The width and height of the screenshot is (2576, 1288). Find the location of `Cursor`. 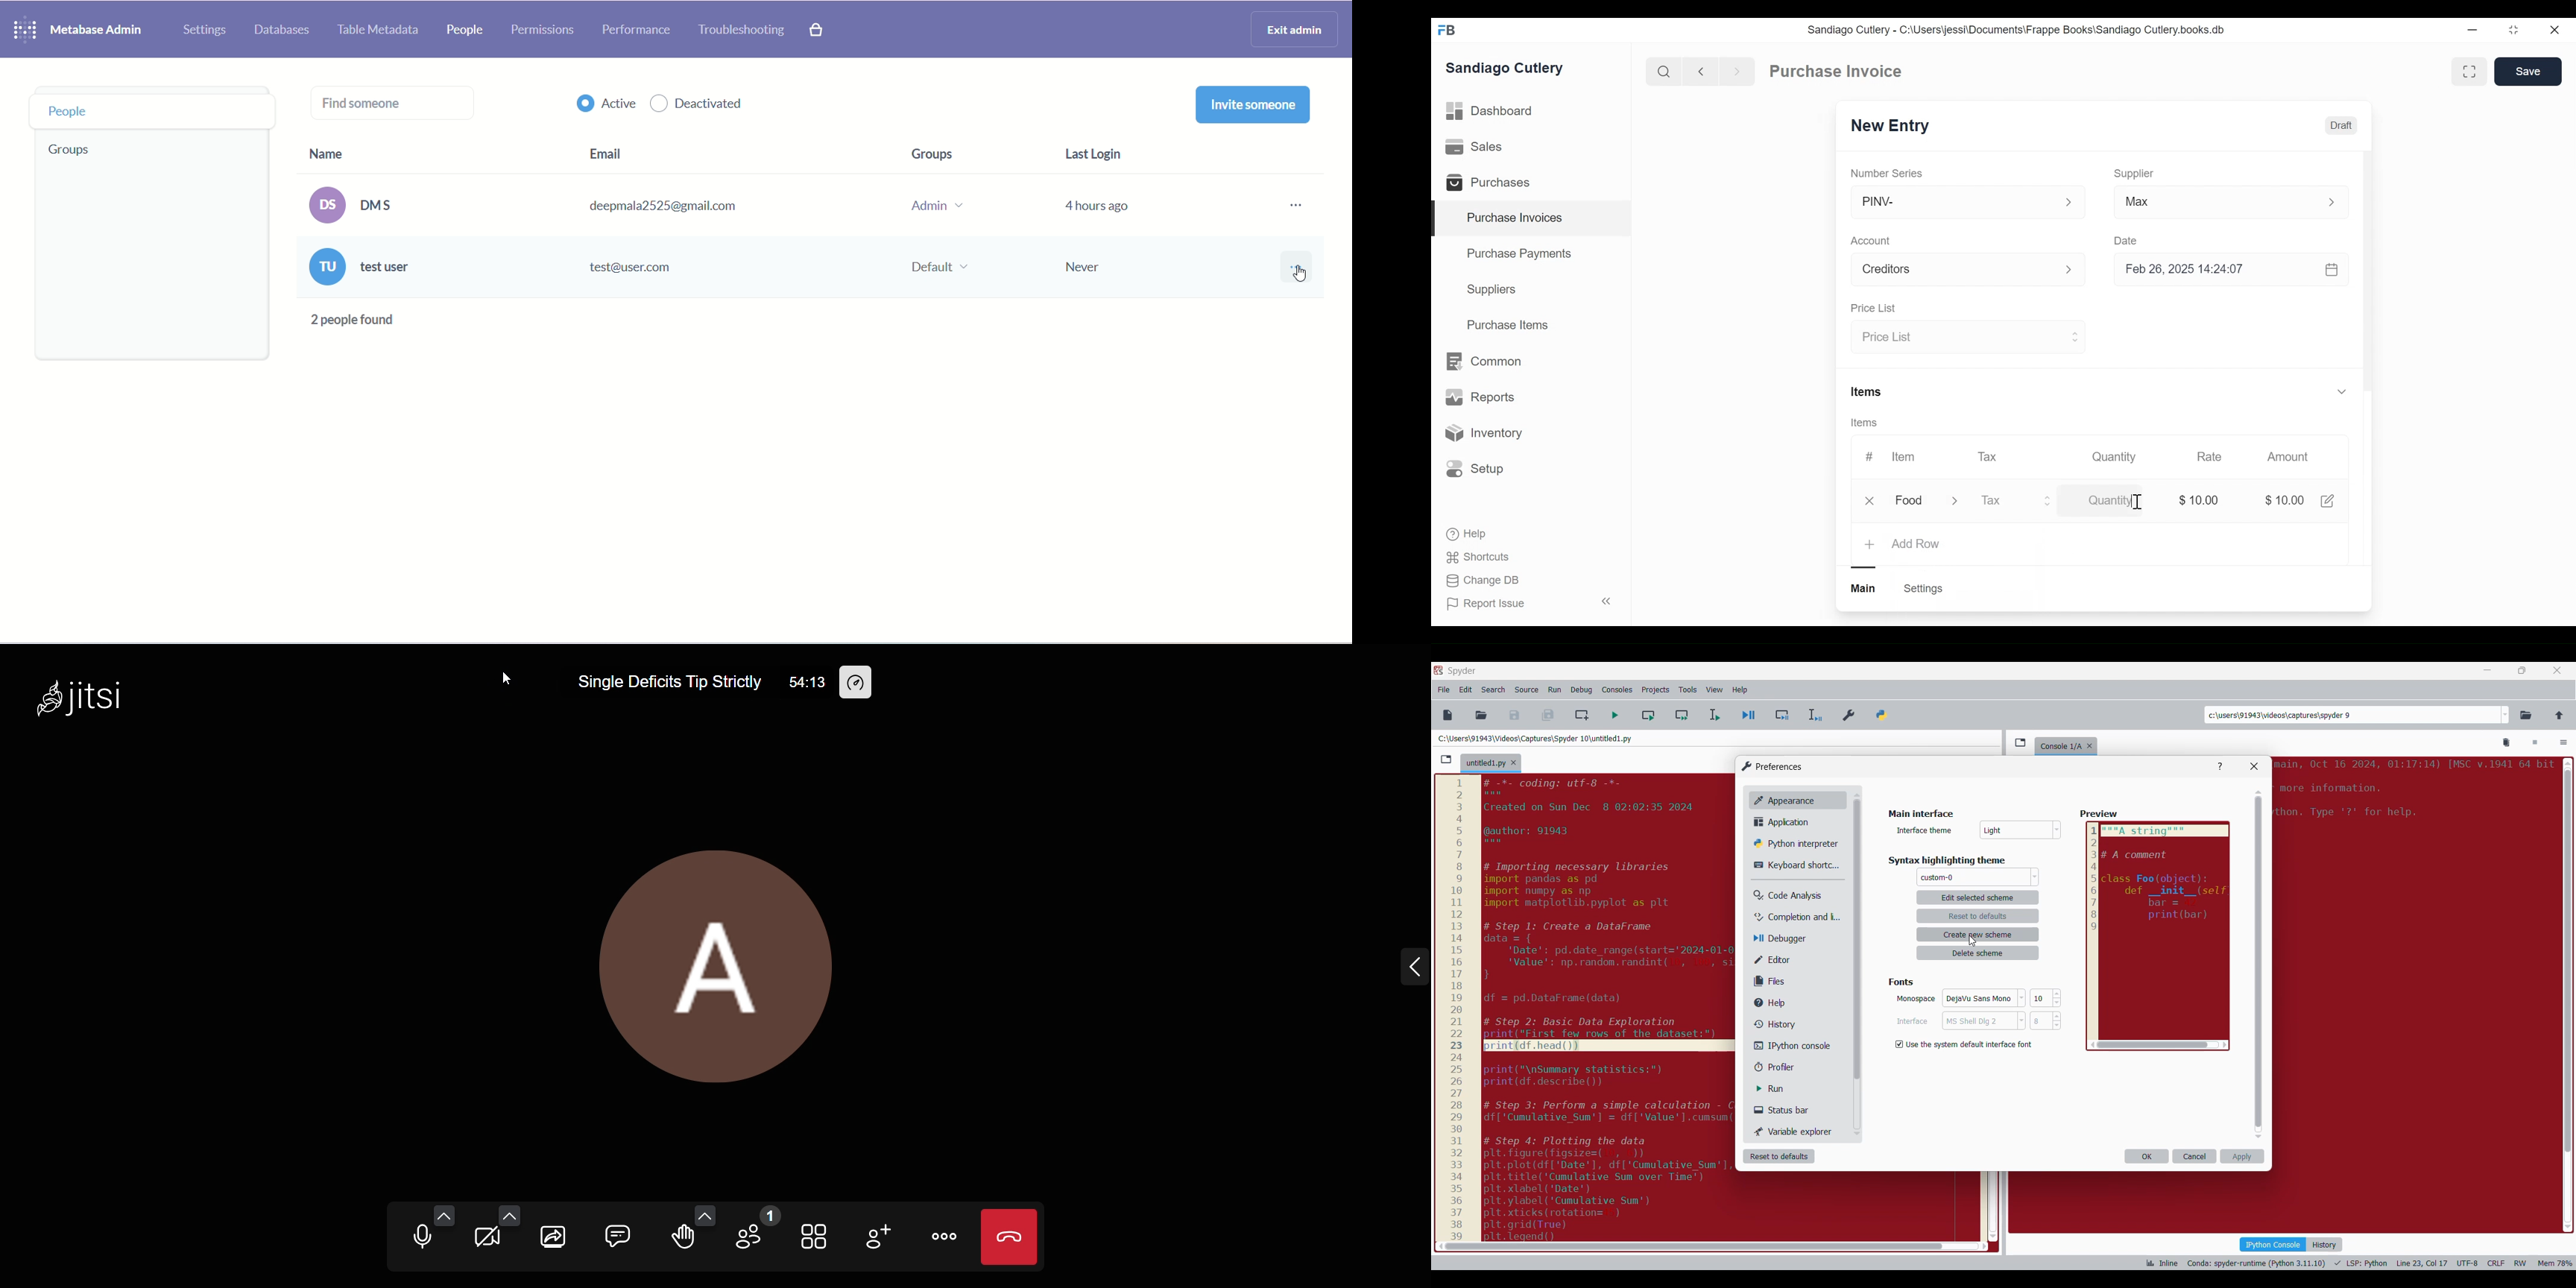

Cursor is located at coordinates (2137, 503).